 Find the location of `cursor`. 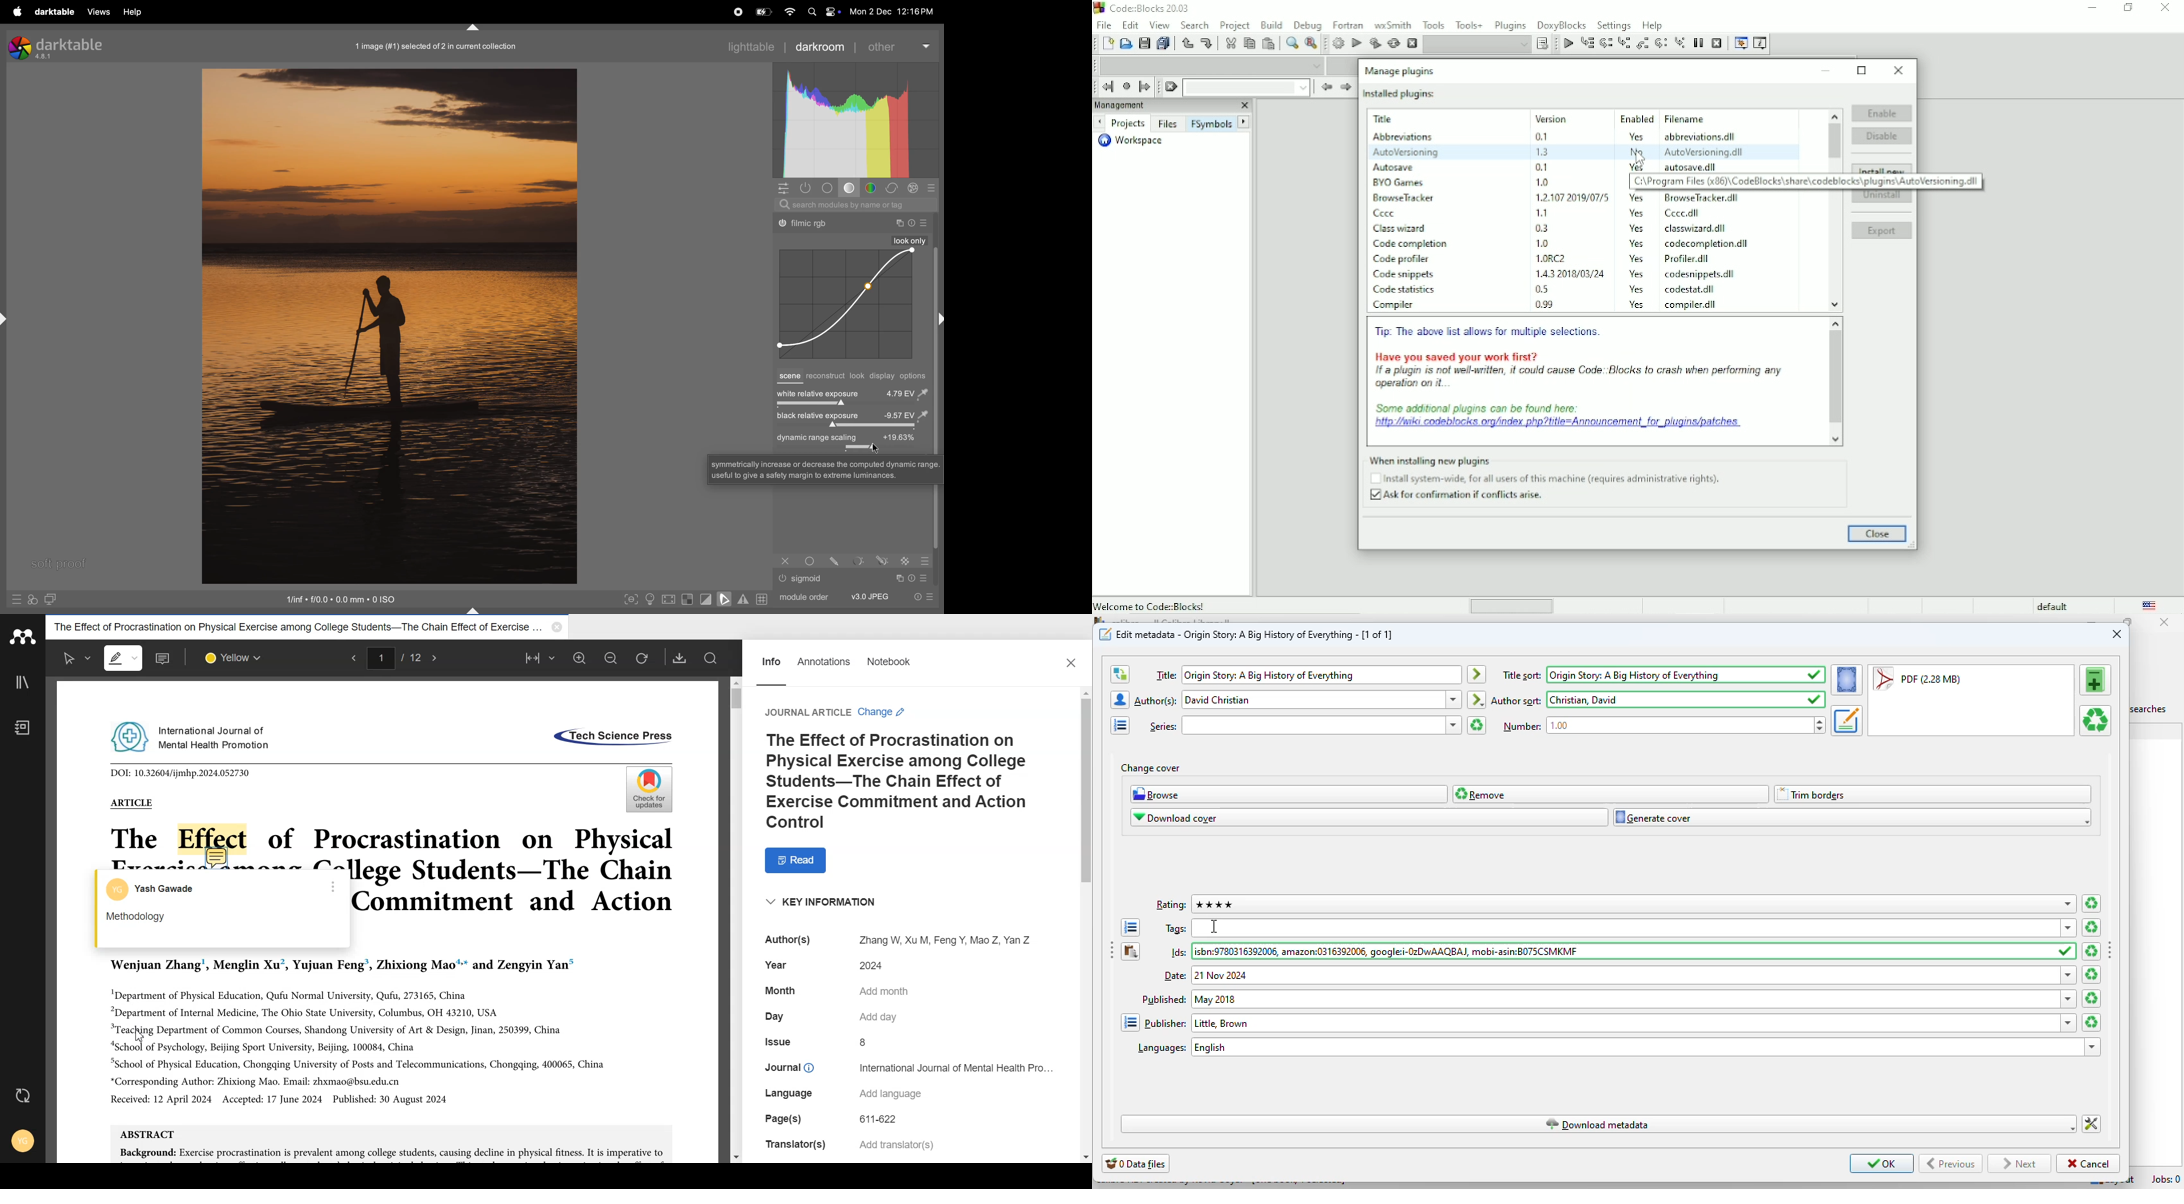

cursor is located at coordinates (1642, 157).